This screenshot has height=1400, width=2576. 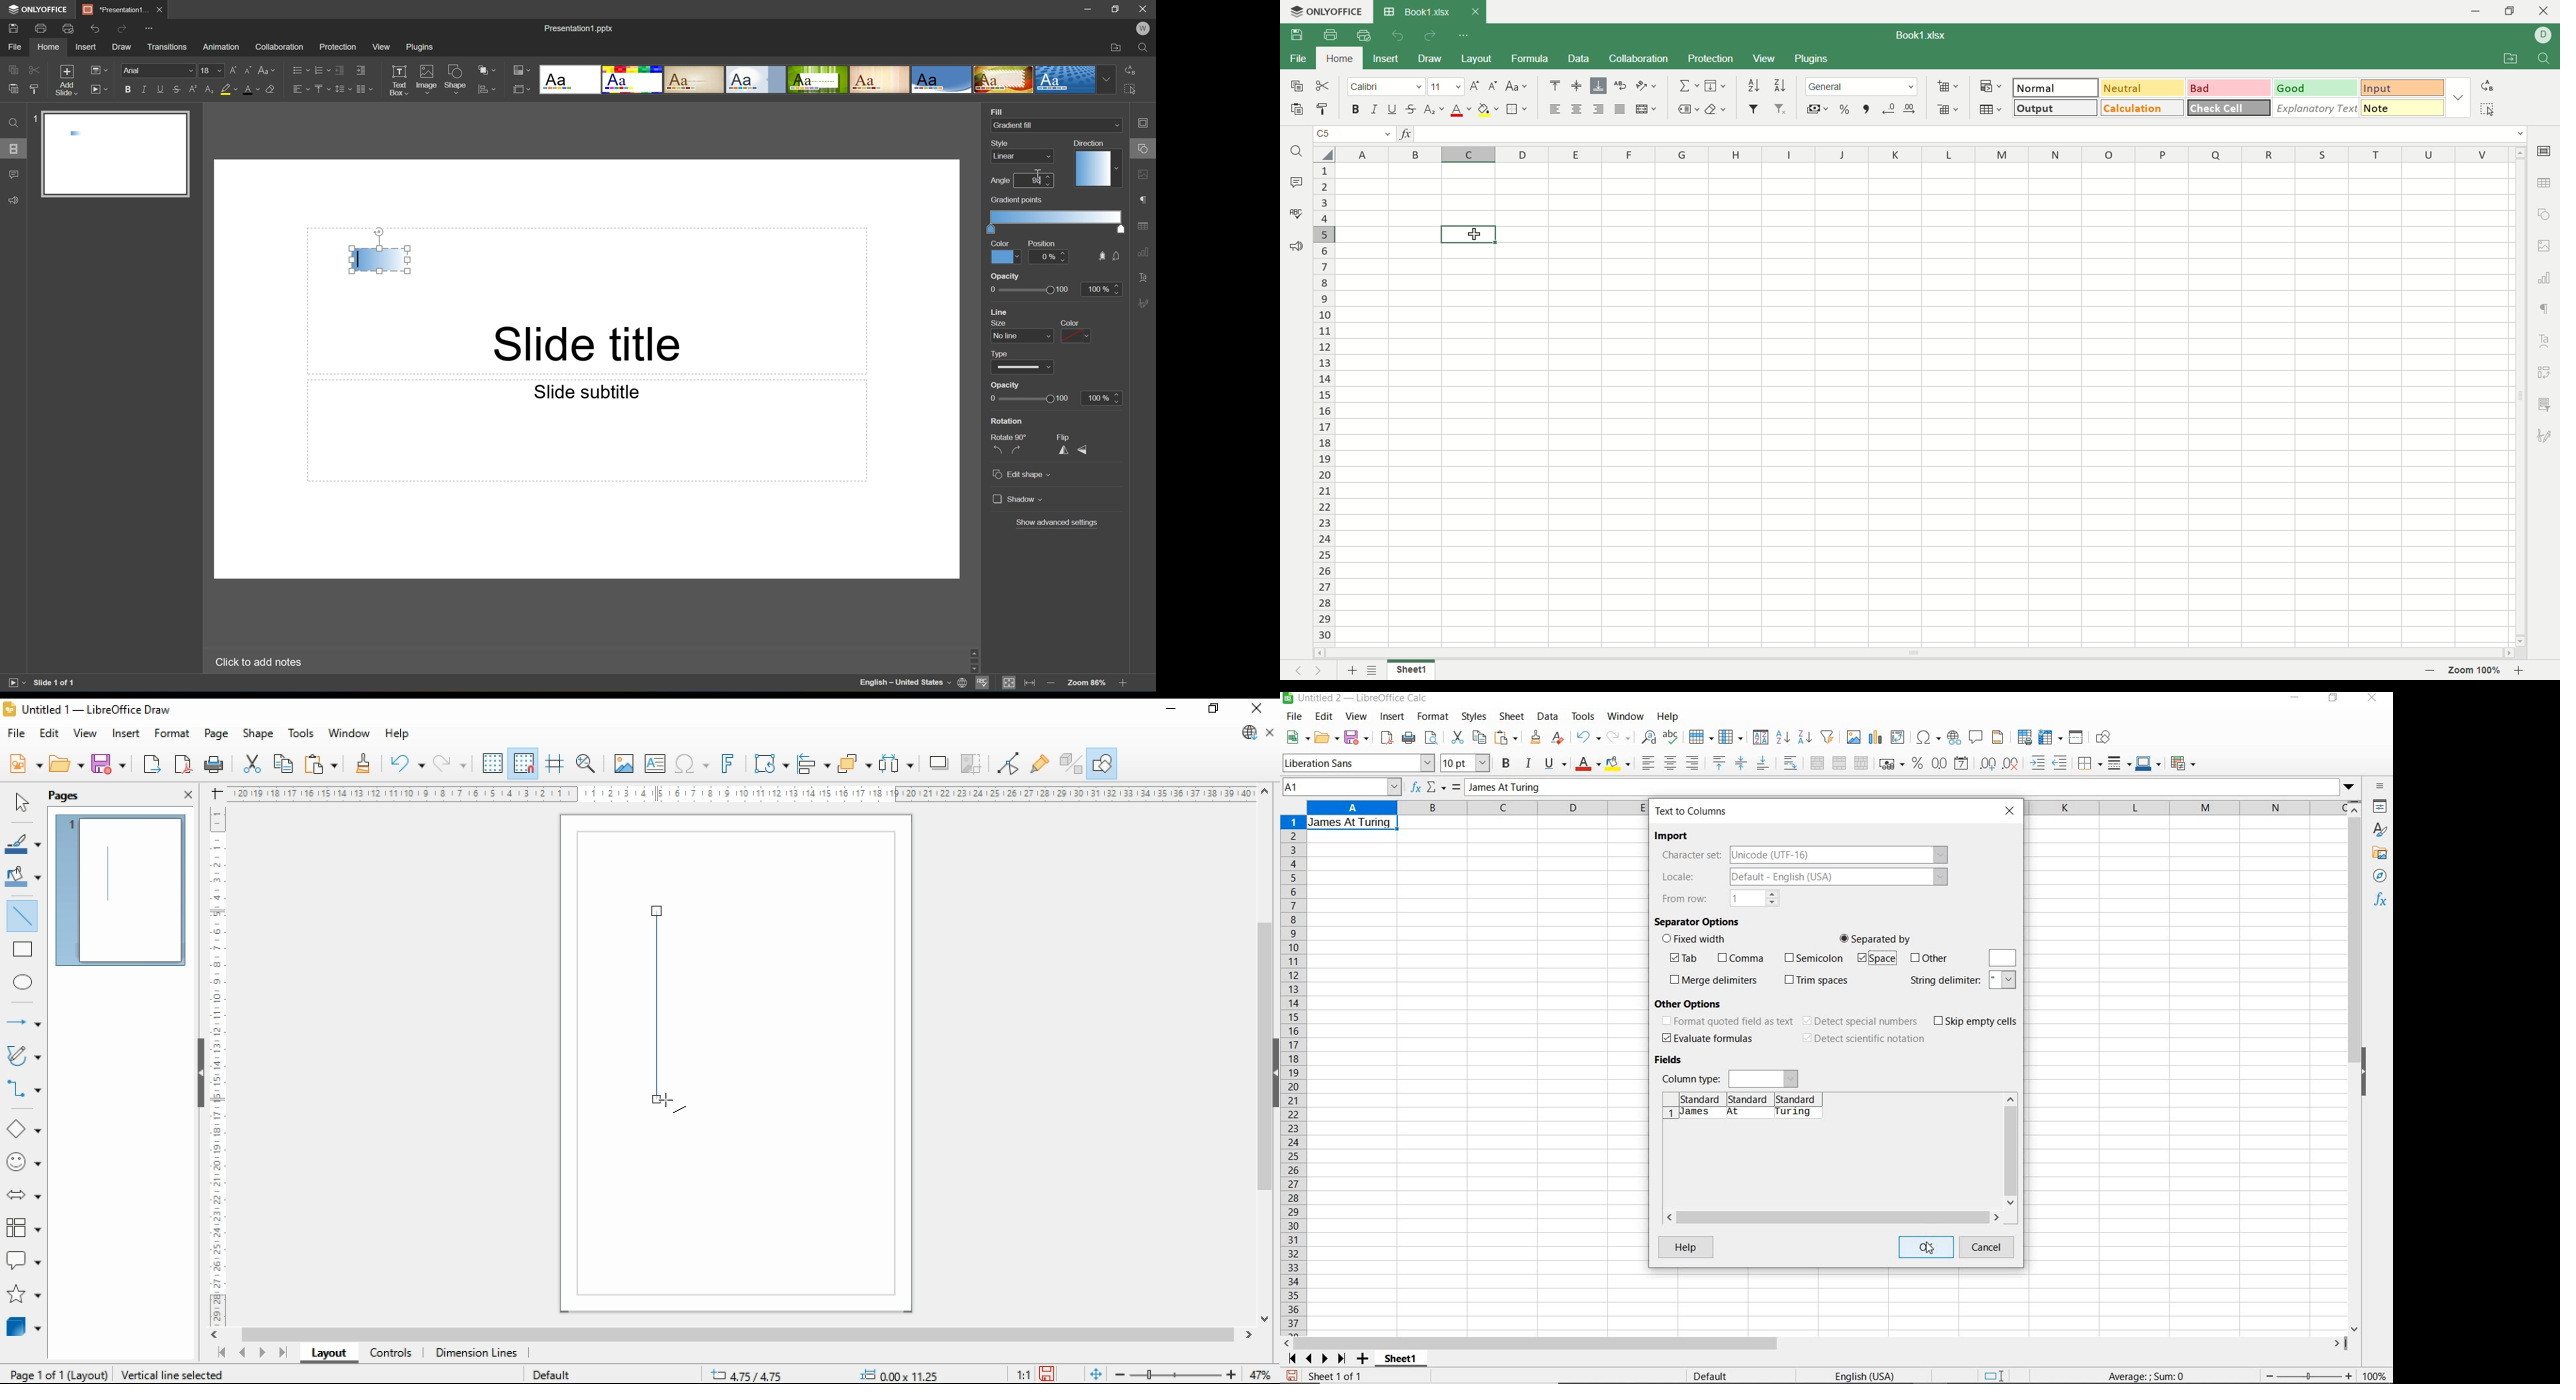 What do you see at coordinates (143, 89) in the screenshot?
I see `Italic` at bounding box center [143, 89].